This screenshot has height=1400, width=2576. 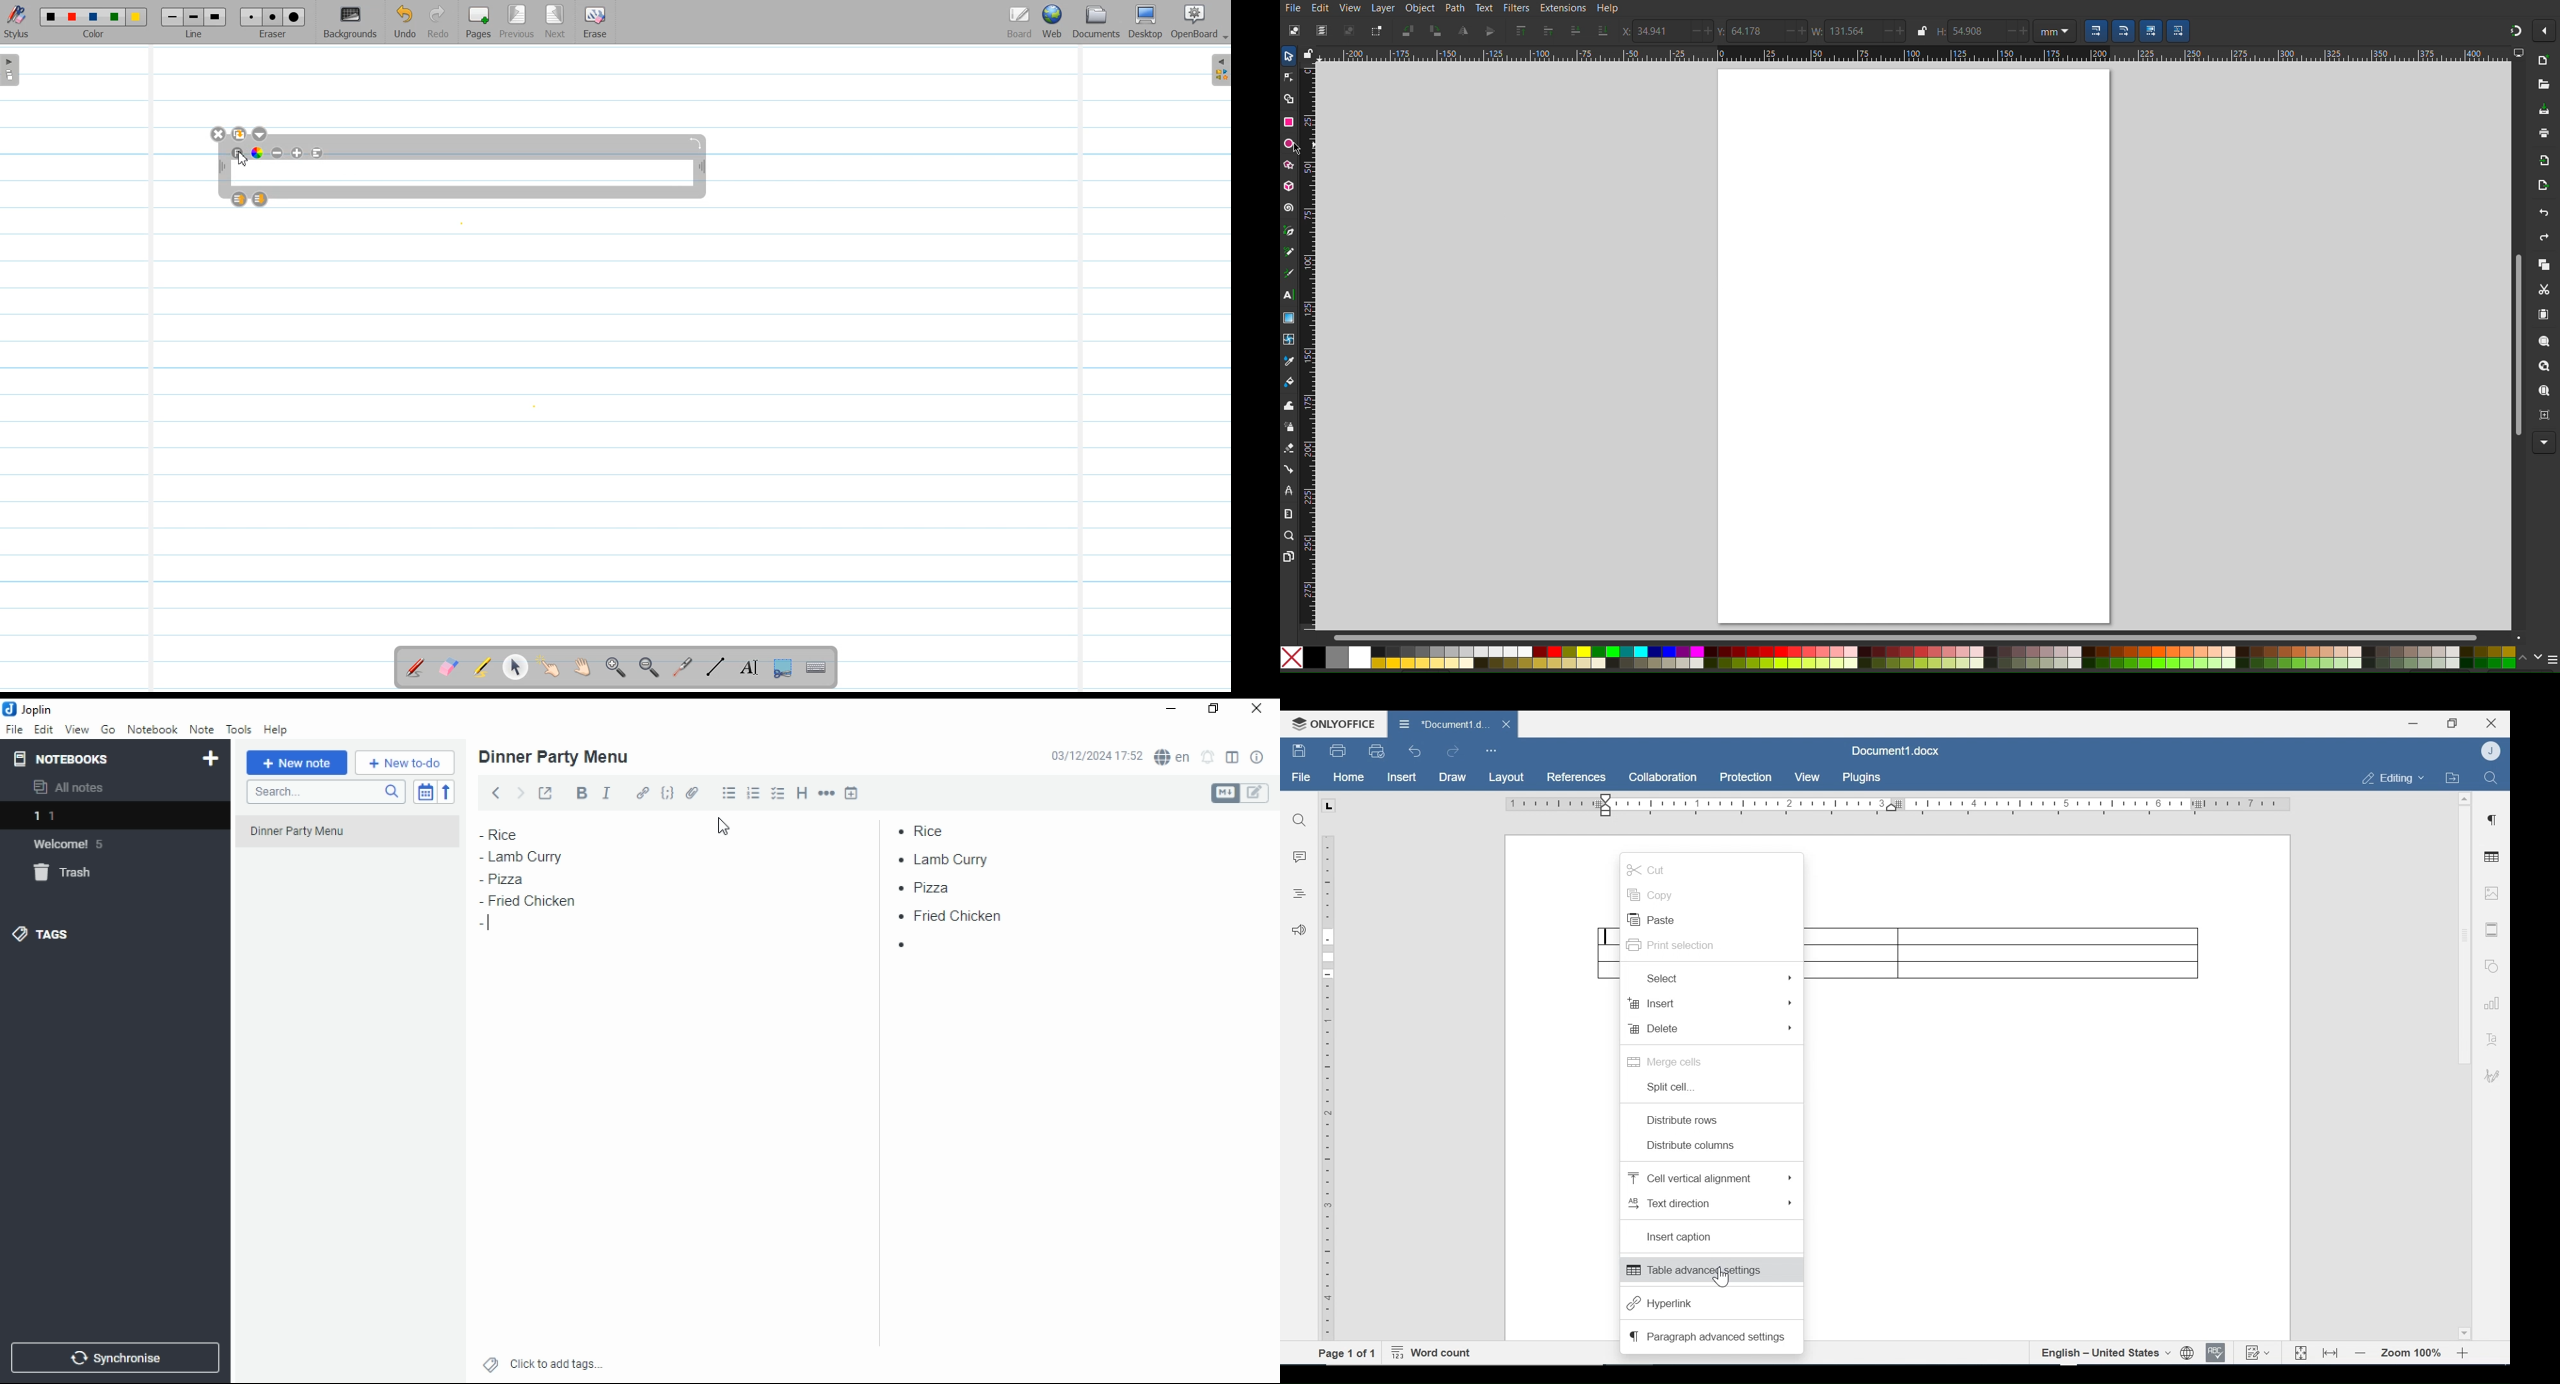 I want to click on 1, so click(x=115, y=816).